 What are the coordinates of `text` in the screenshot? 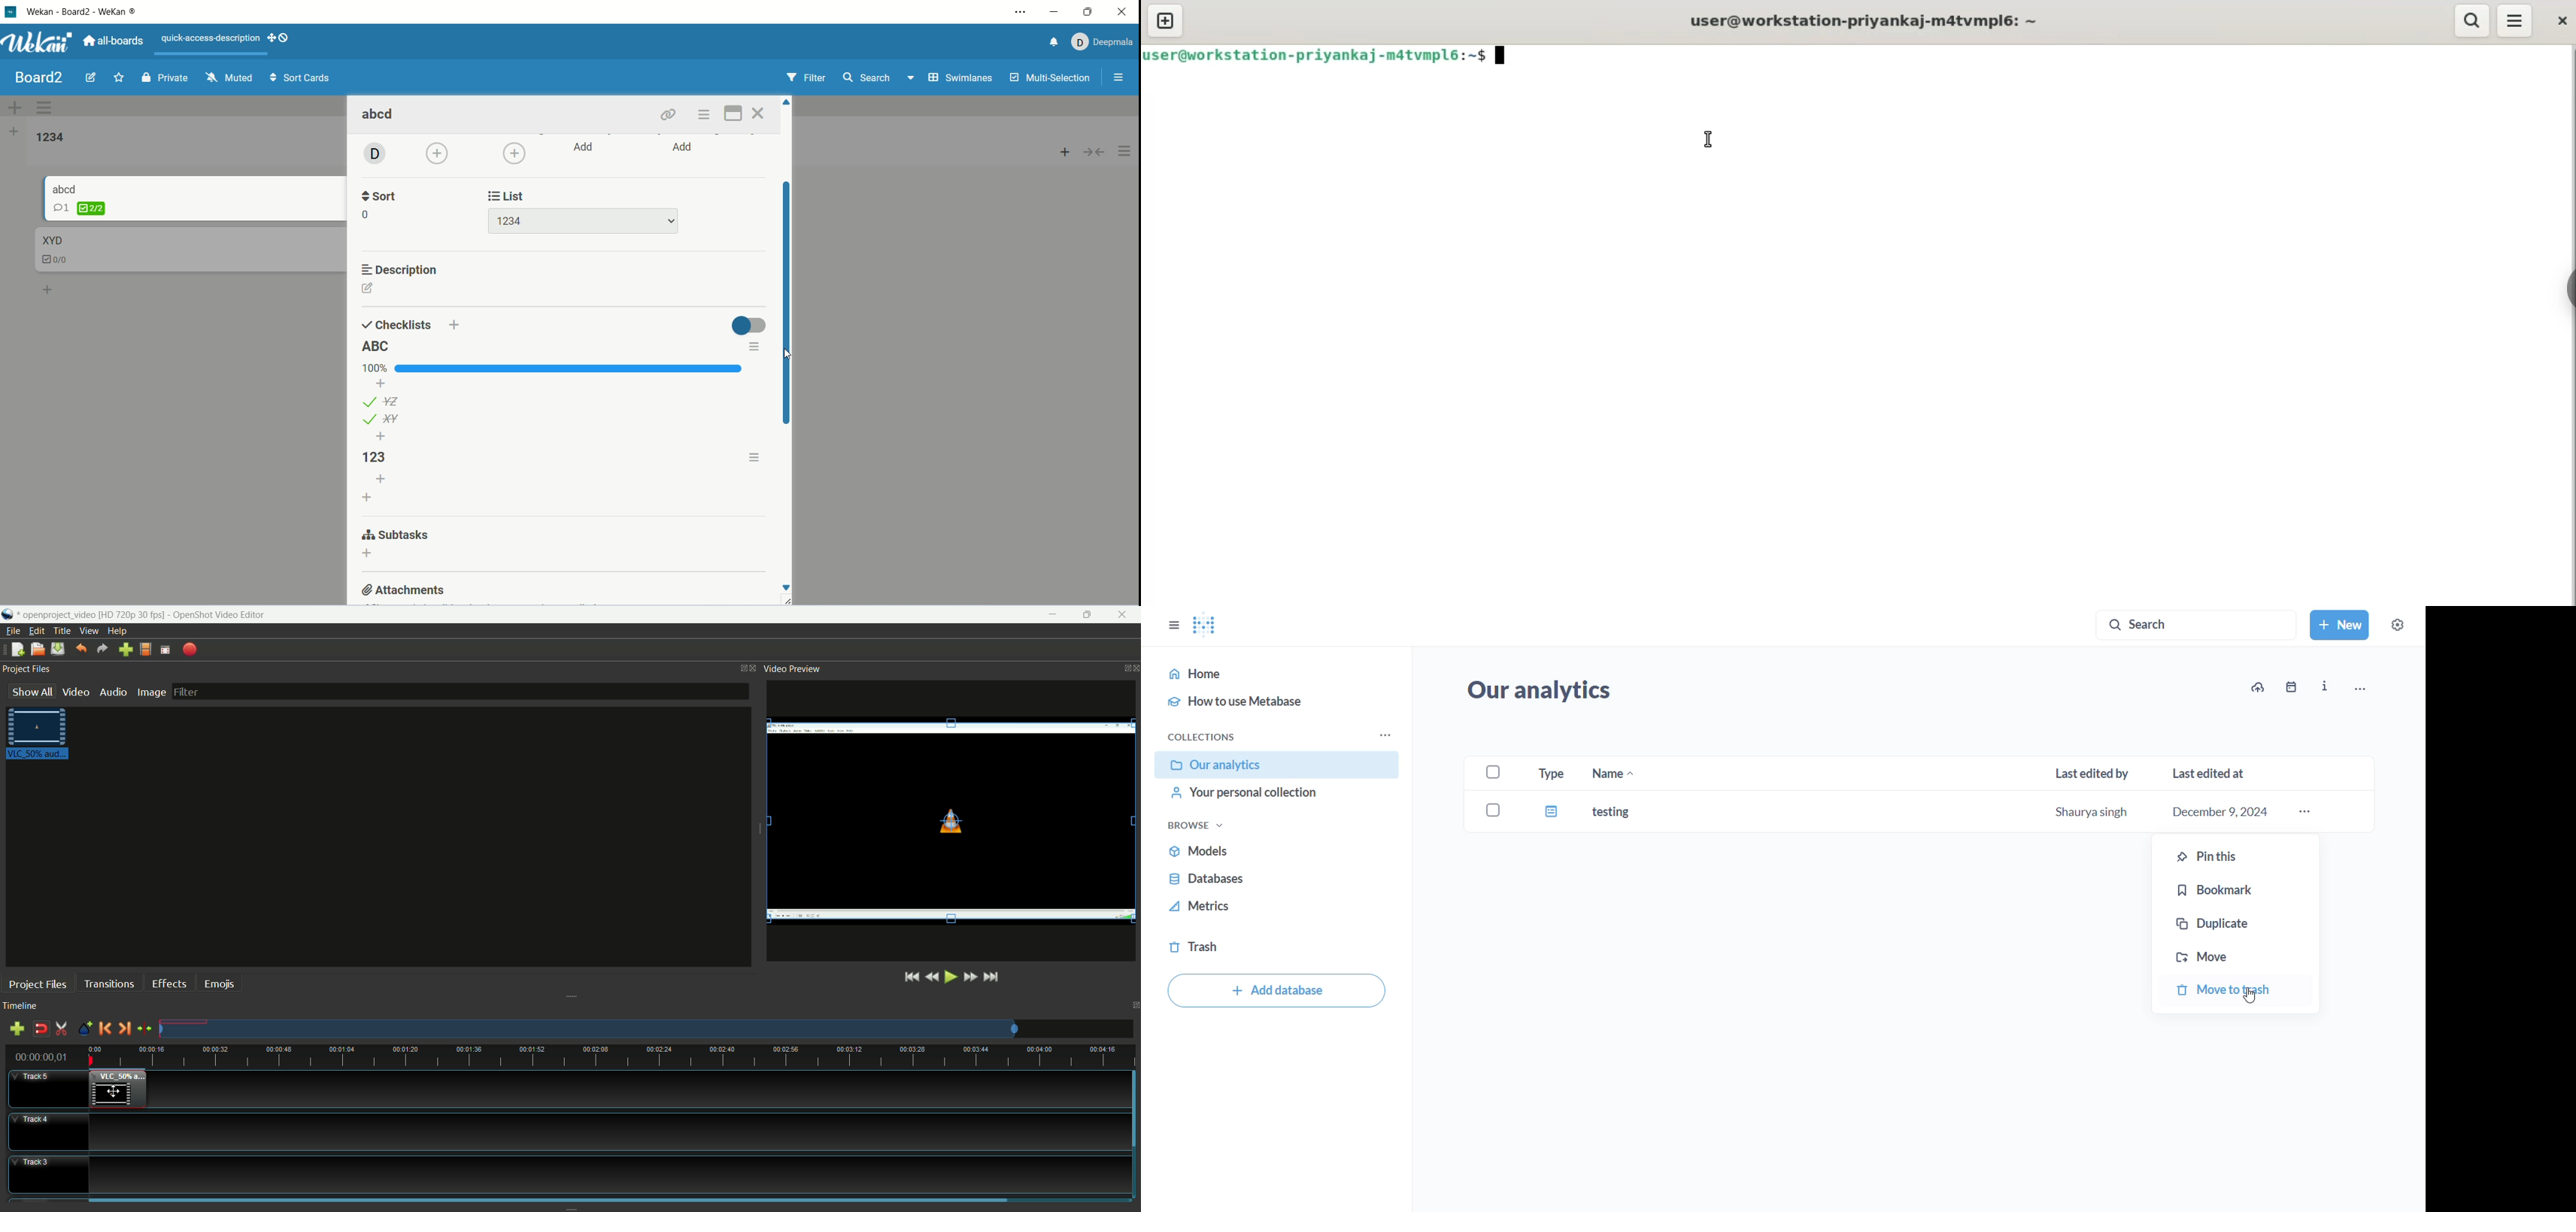 It's located at (211, 39).